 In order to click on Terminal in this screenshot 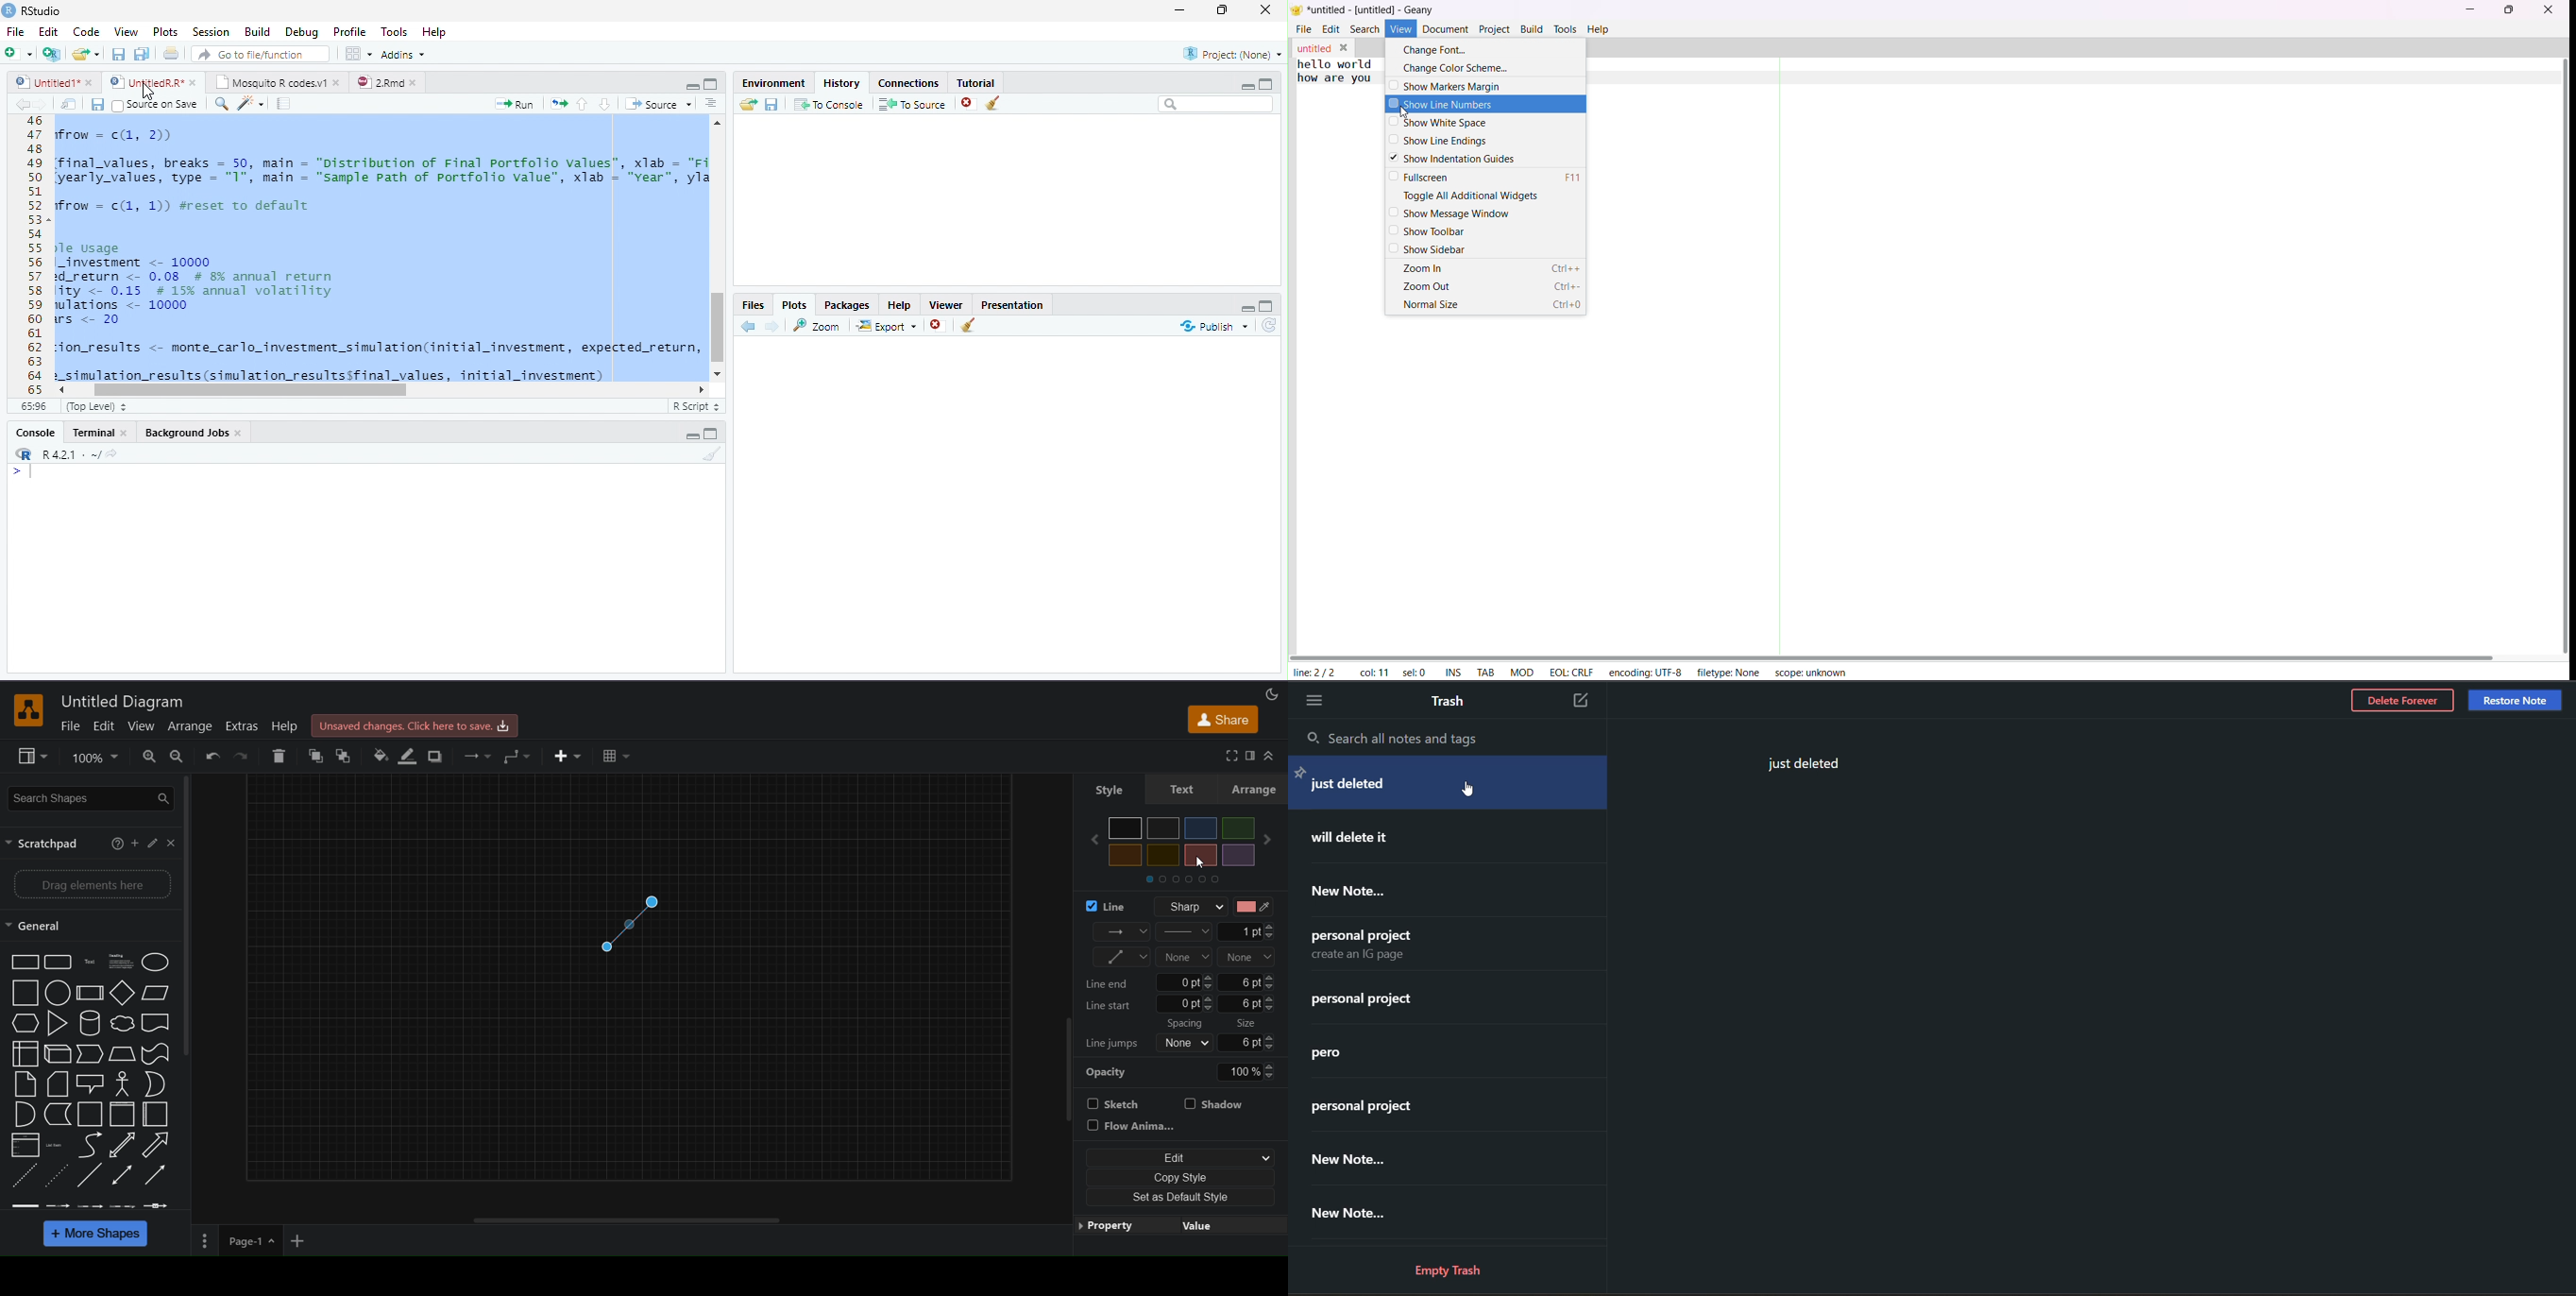, I will do `click(101, 432)`.